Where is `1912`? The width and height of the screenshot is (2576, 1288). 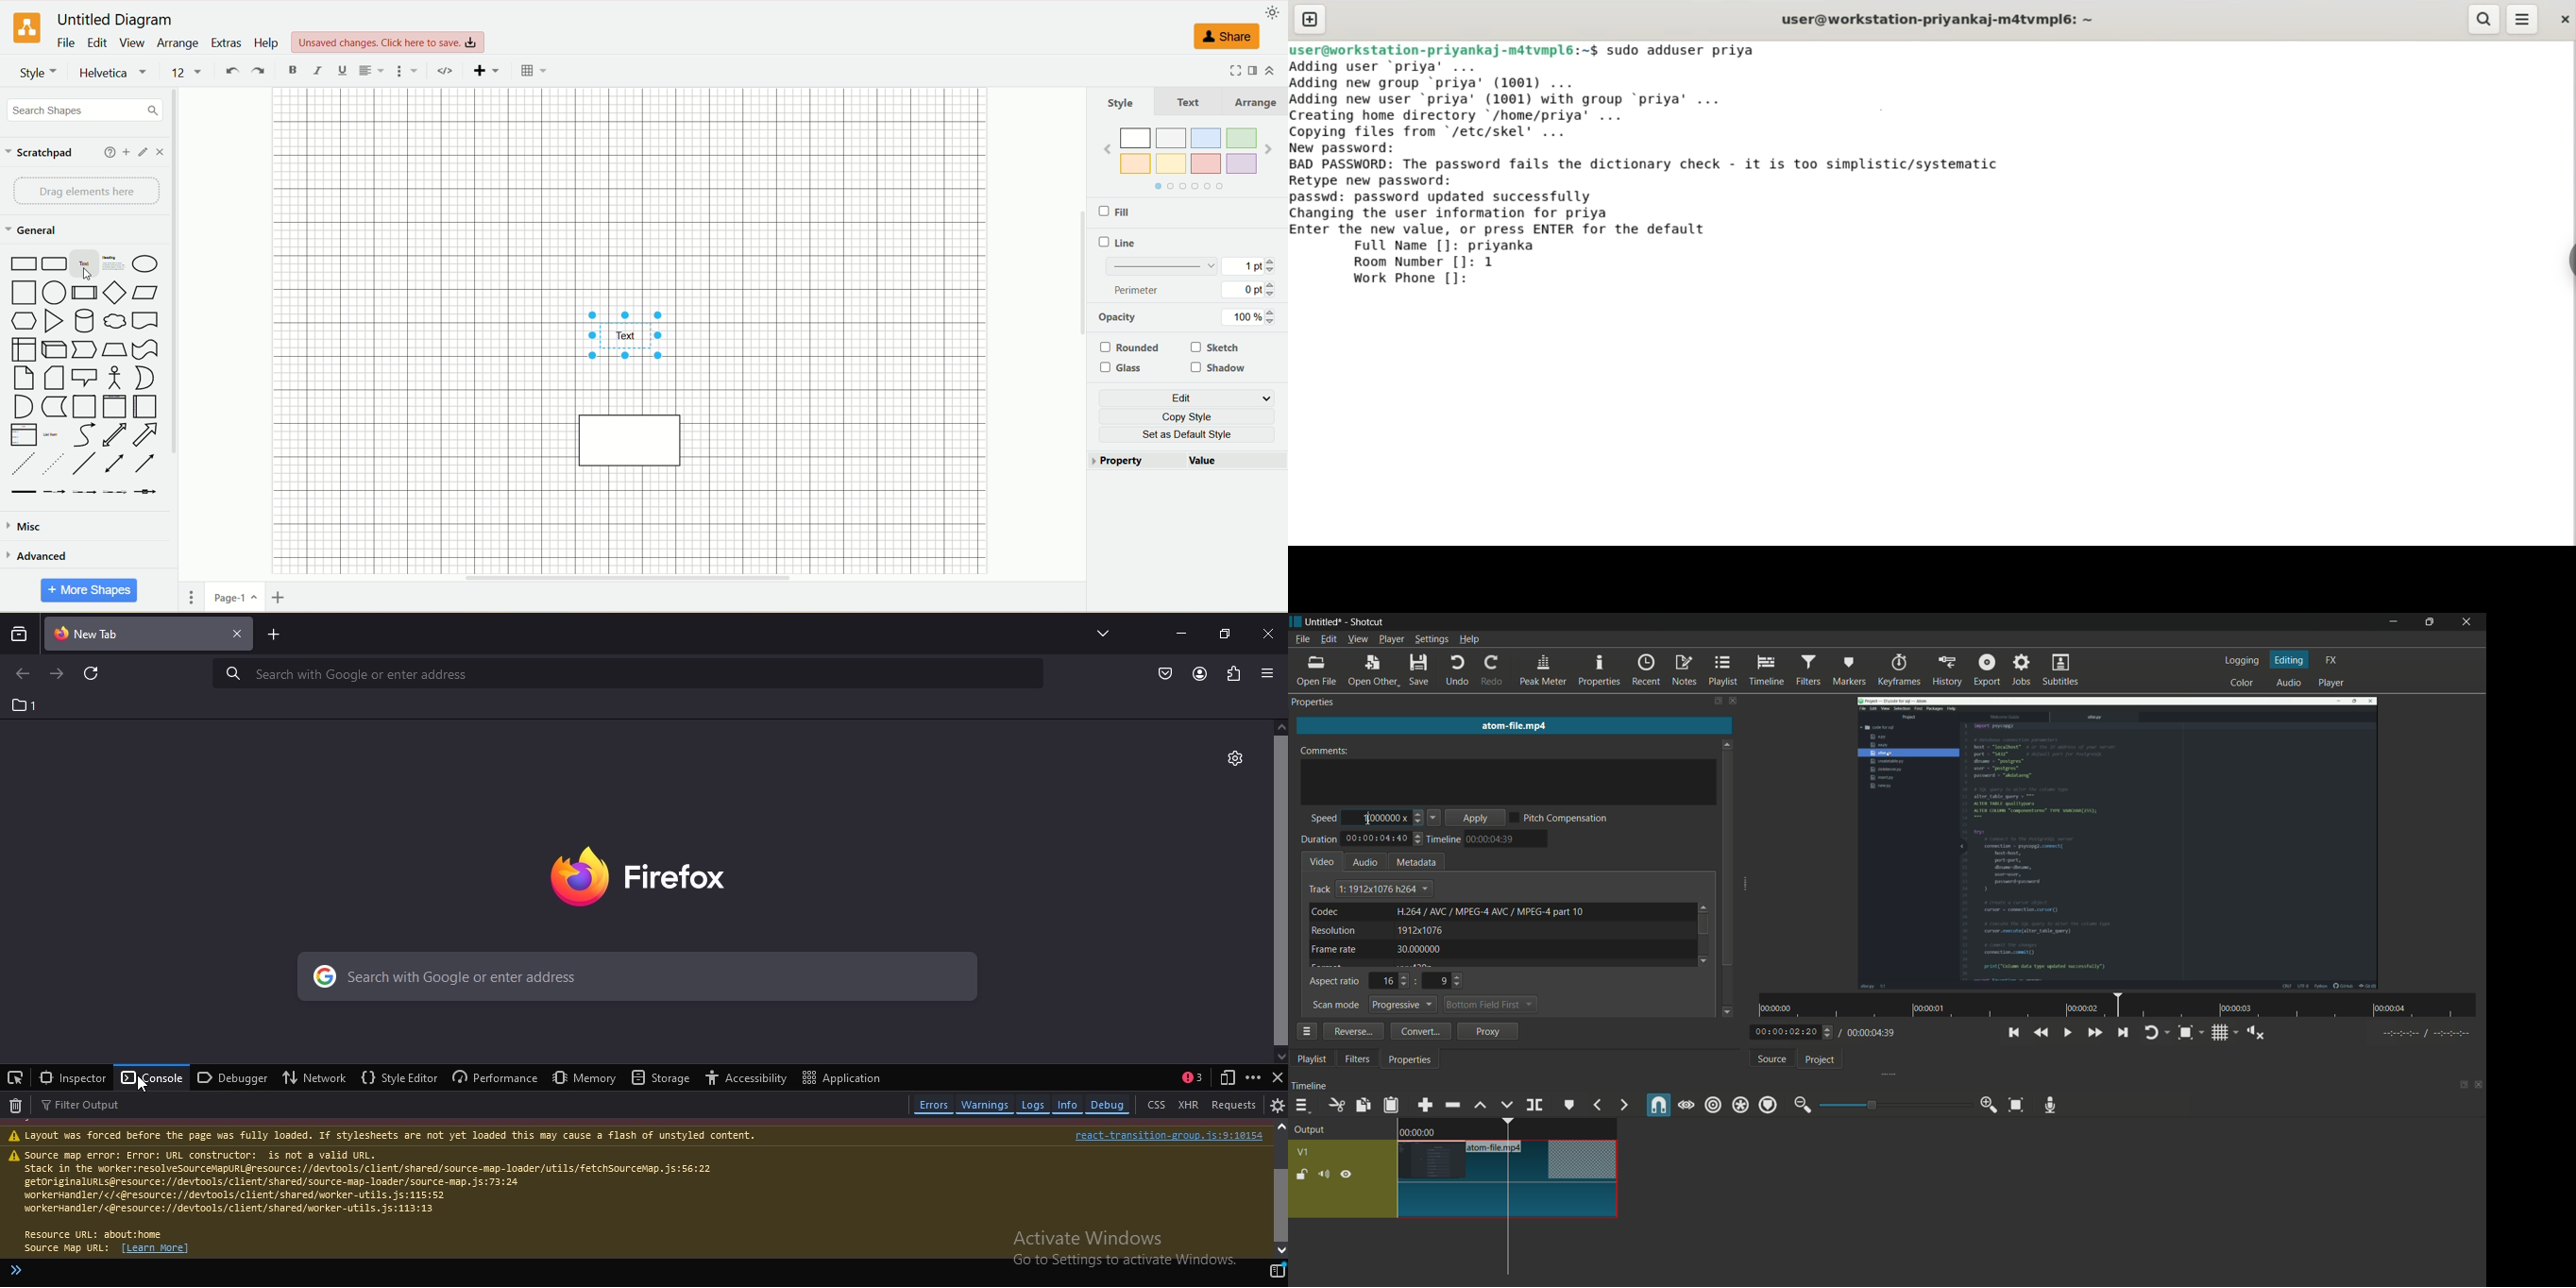
1912 is located at coordinates (1420, 930).